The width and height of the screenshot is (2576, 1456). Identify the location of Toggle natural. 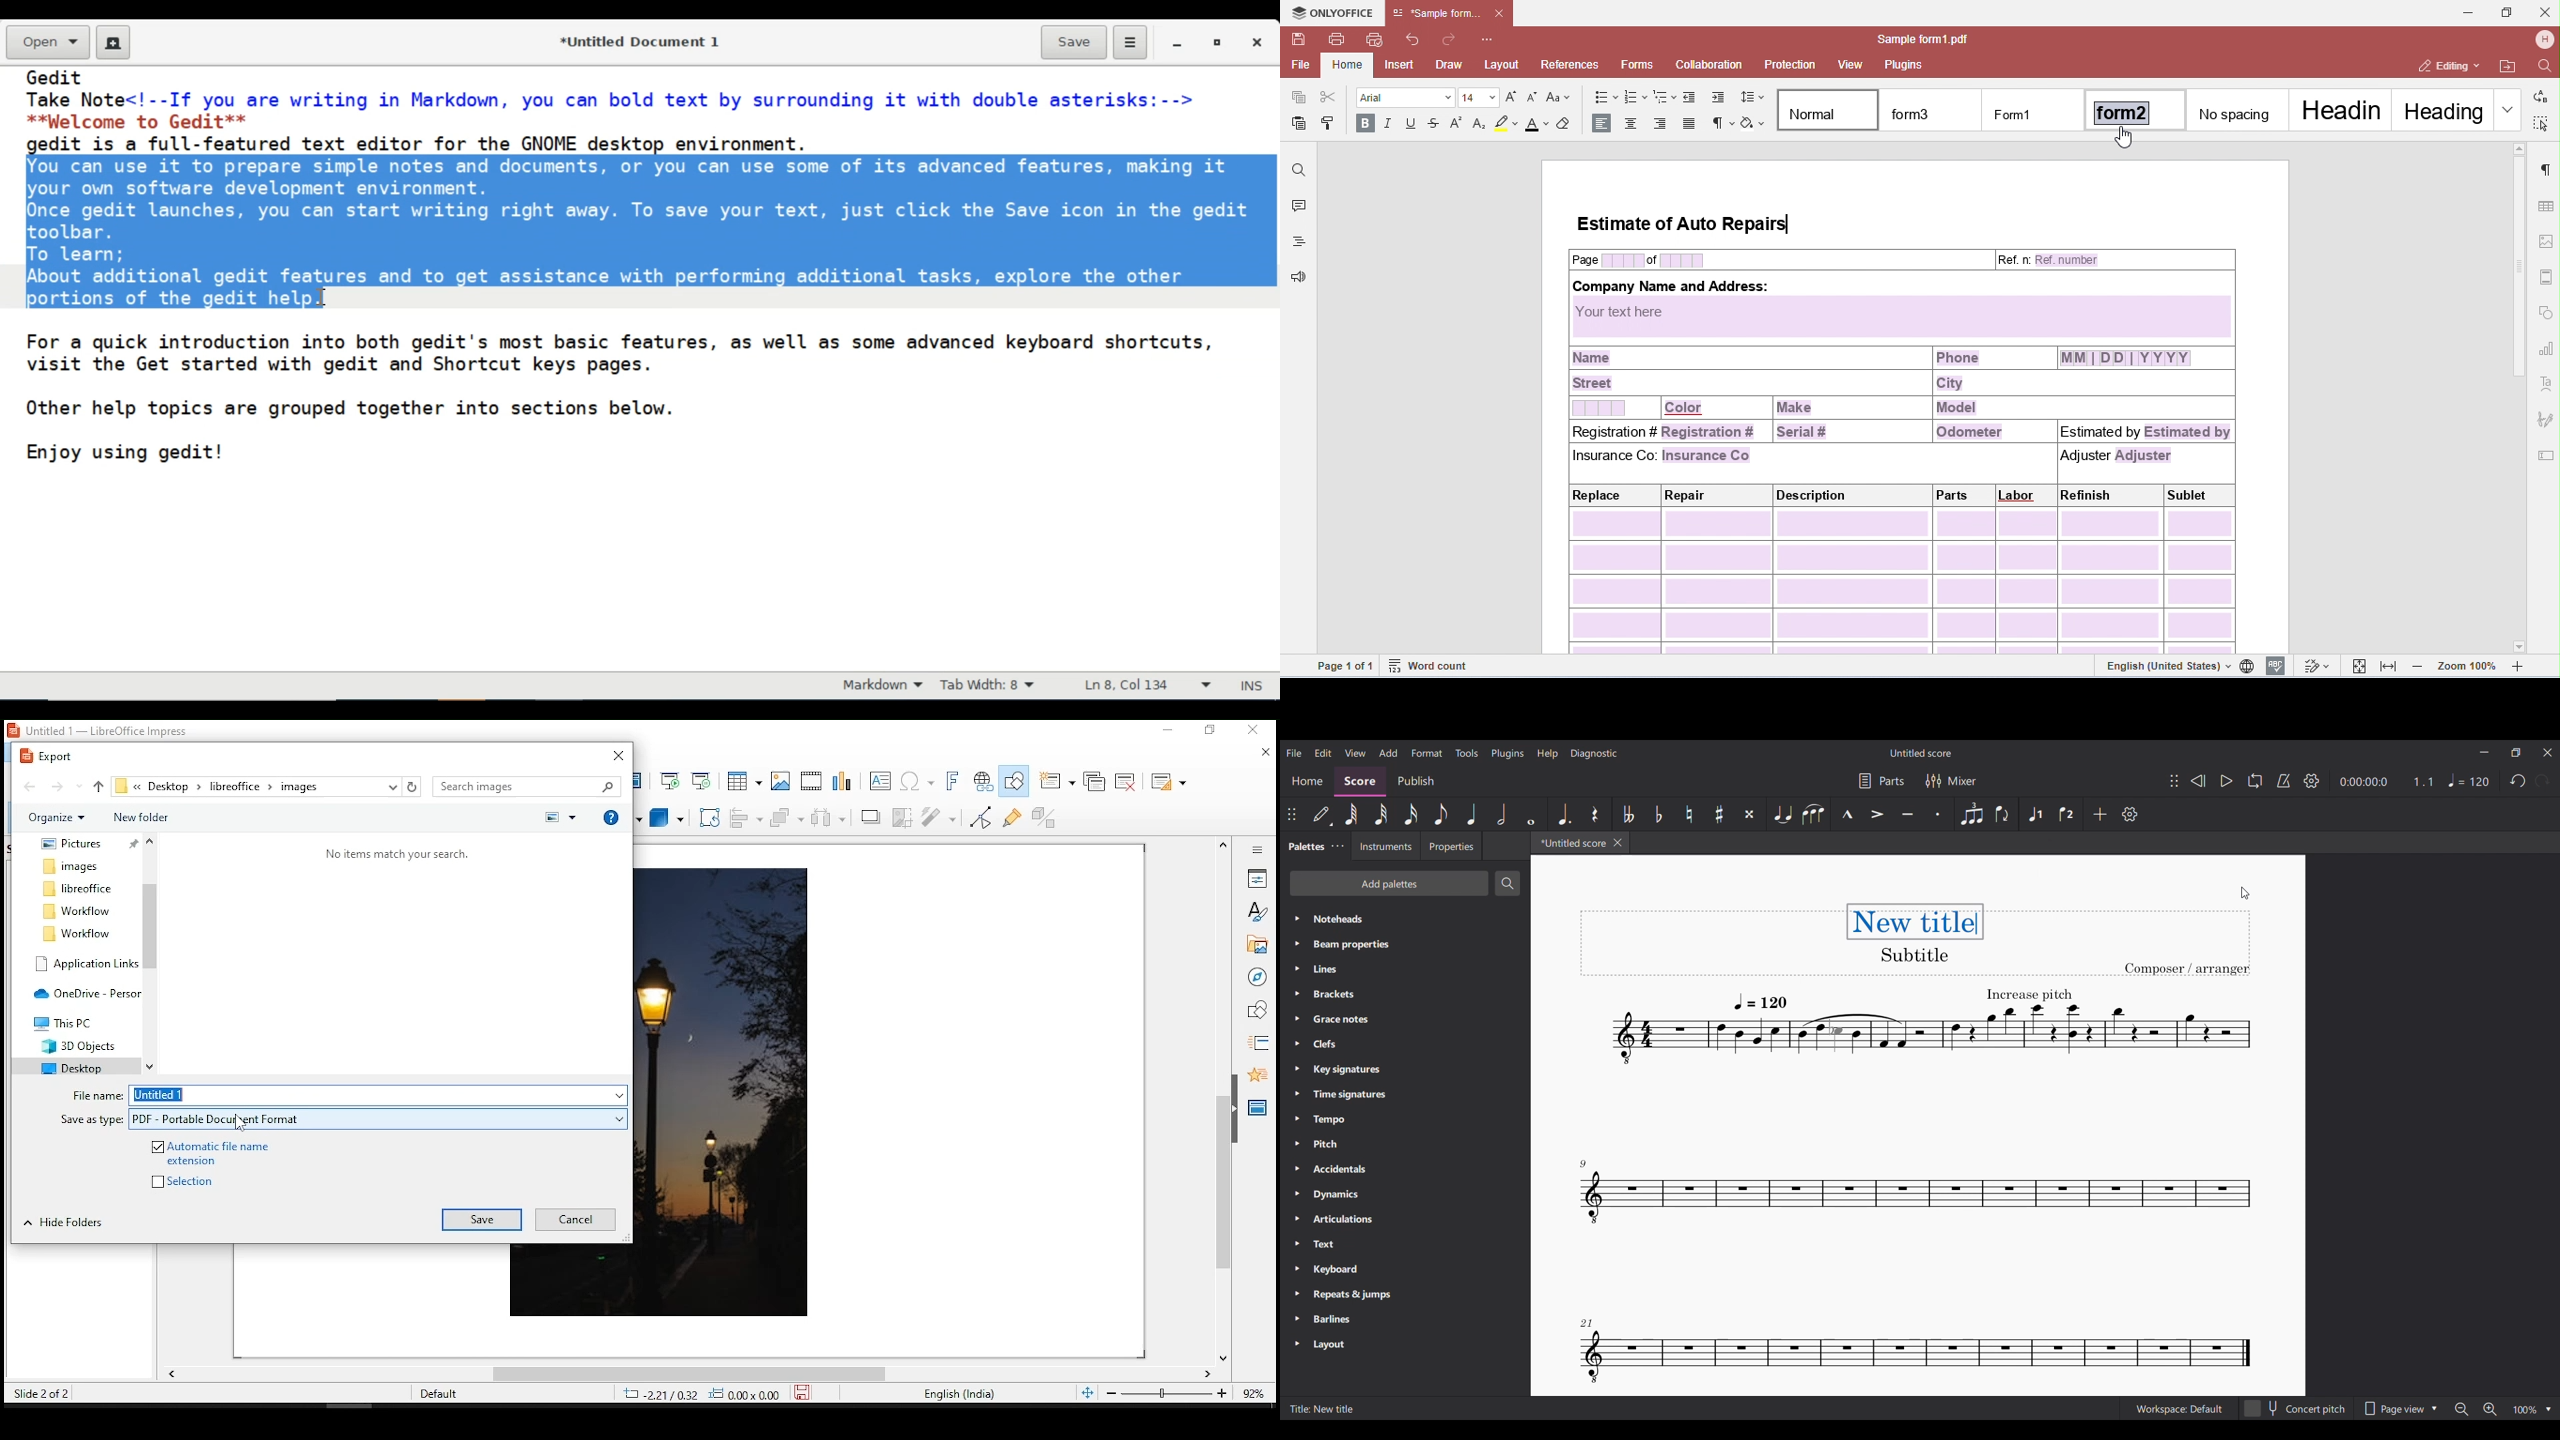
(1689, 814).